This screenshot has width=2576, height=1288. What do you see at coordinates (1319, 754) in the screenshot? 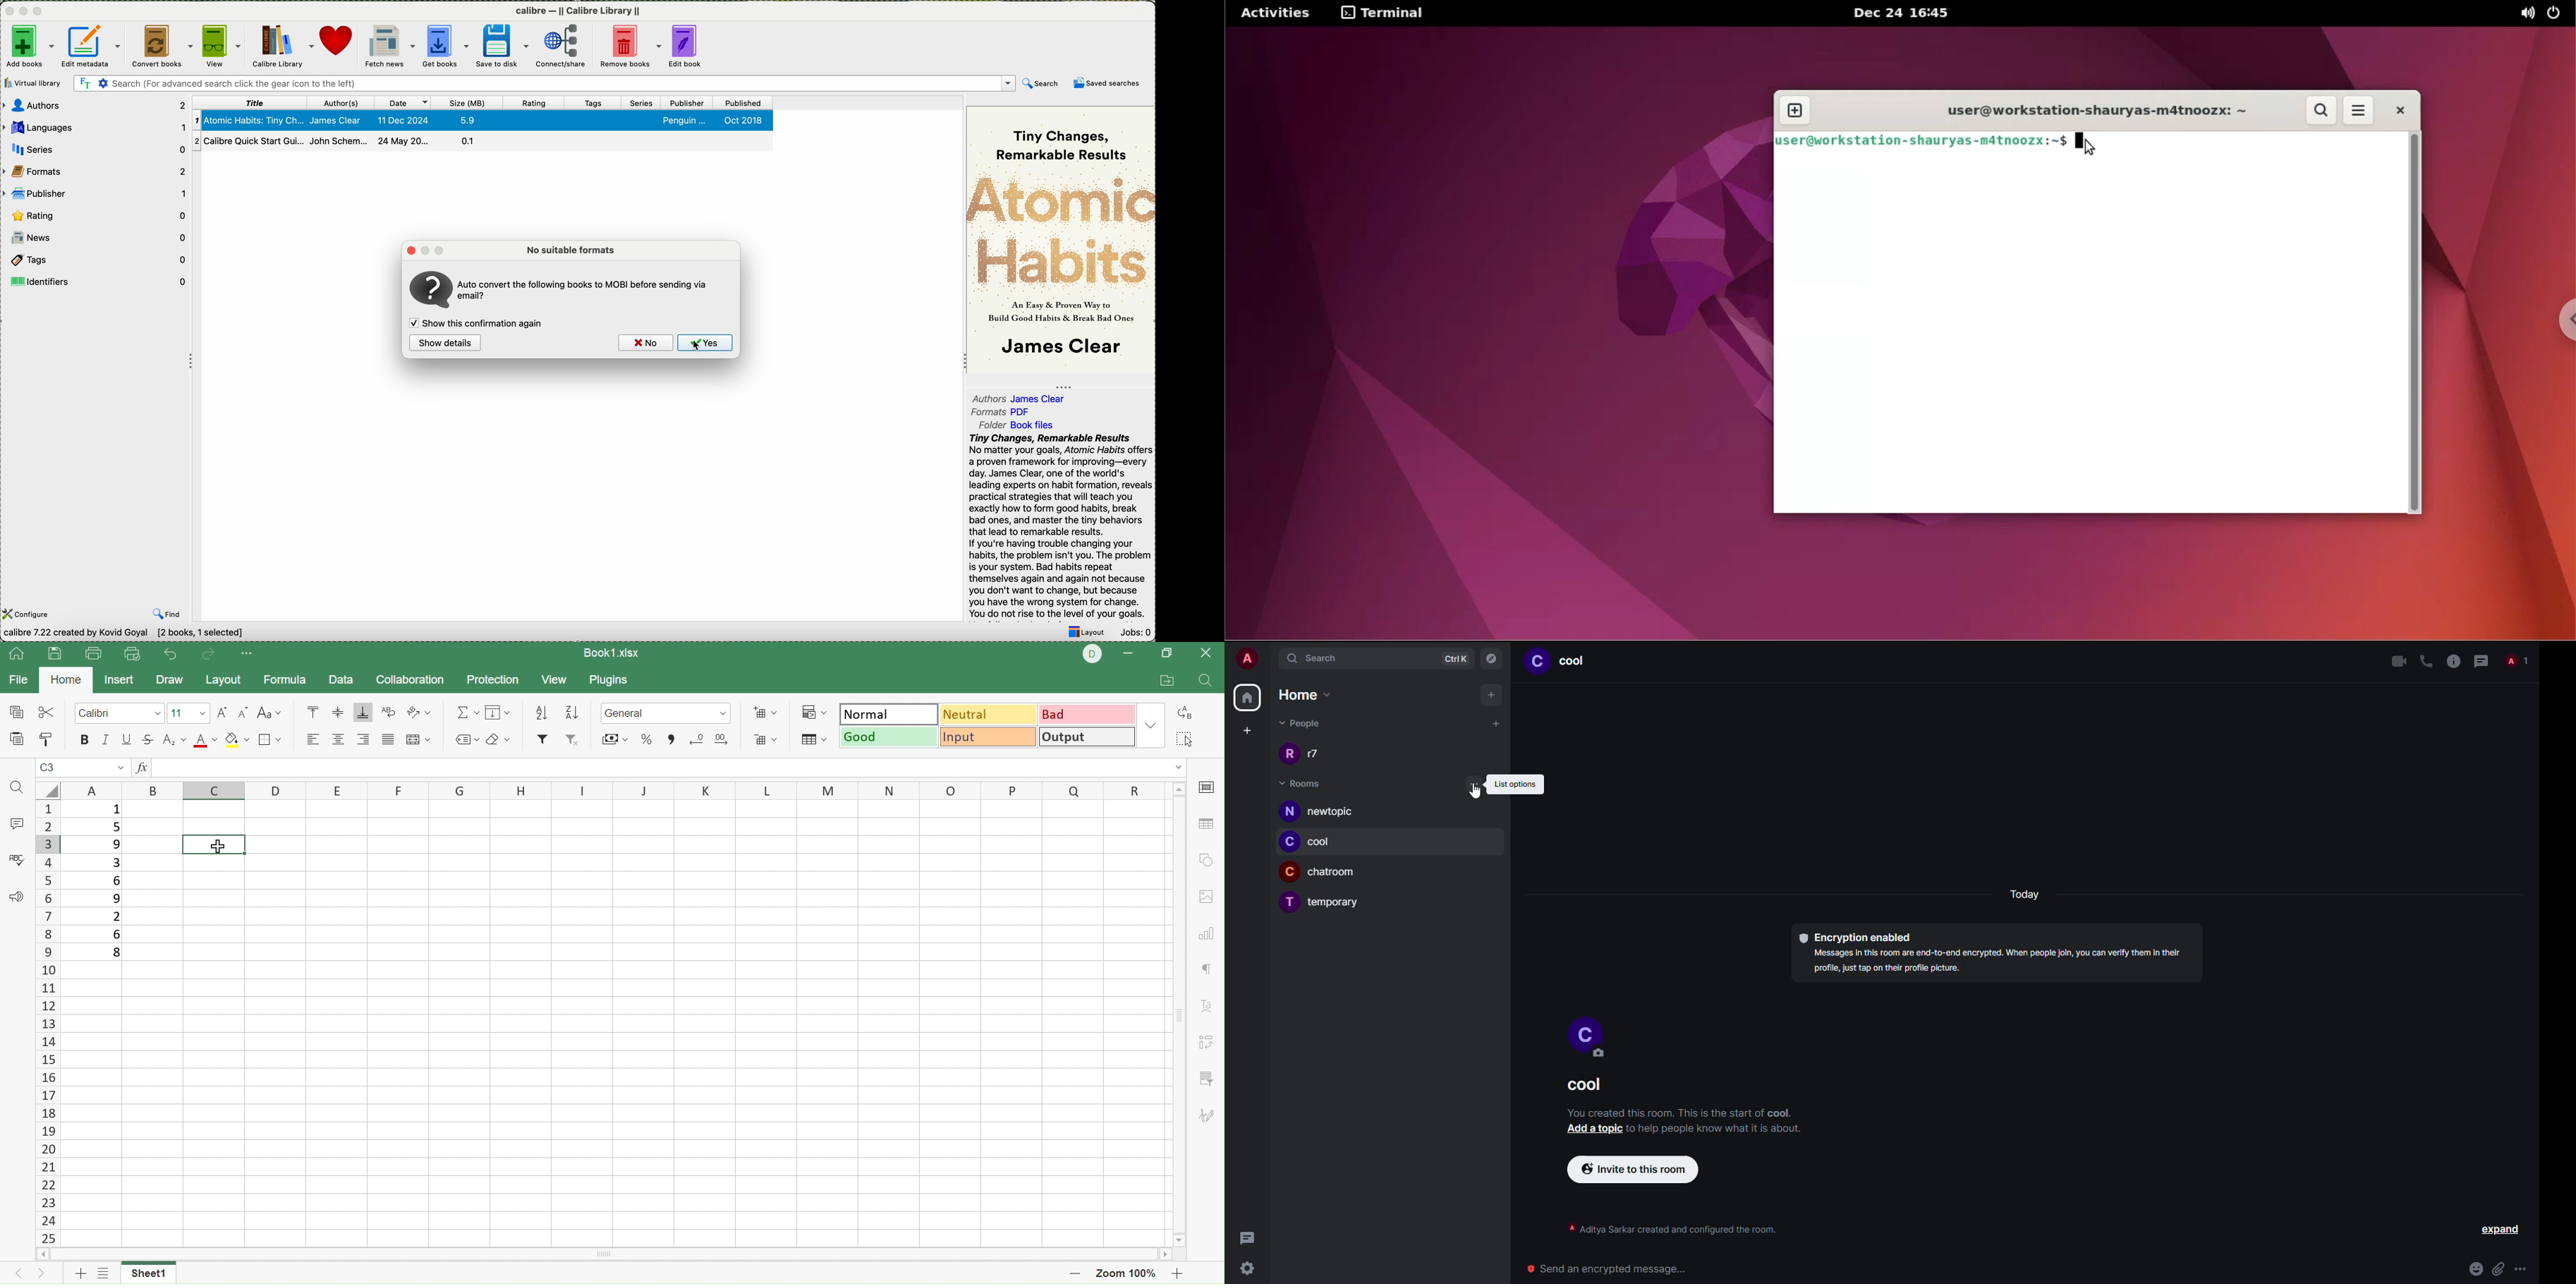
I see `people` at bounding box center [1319, 754].